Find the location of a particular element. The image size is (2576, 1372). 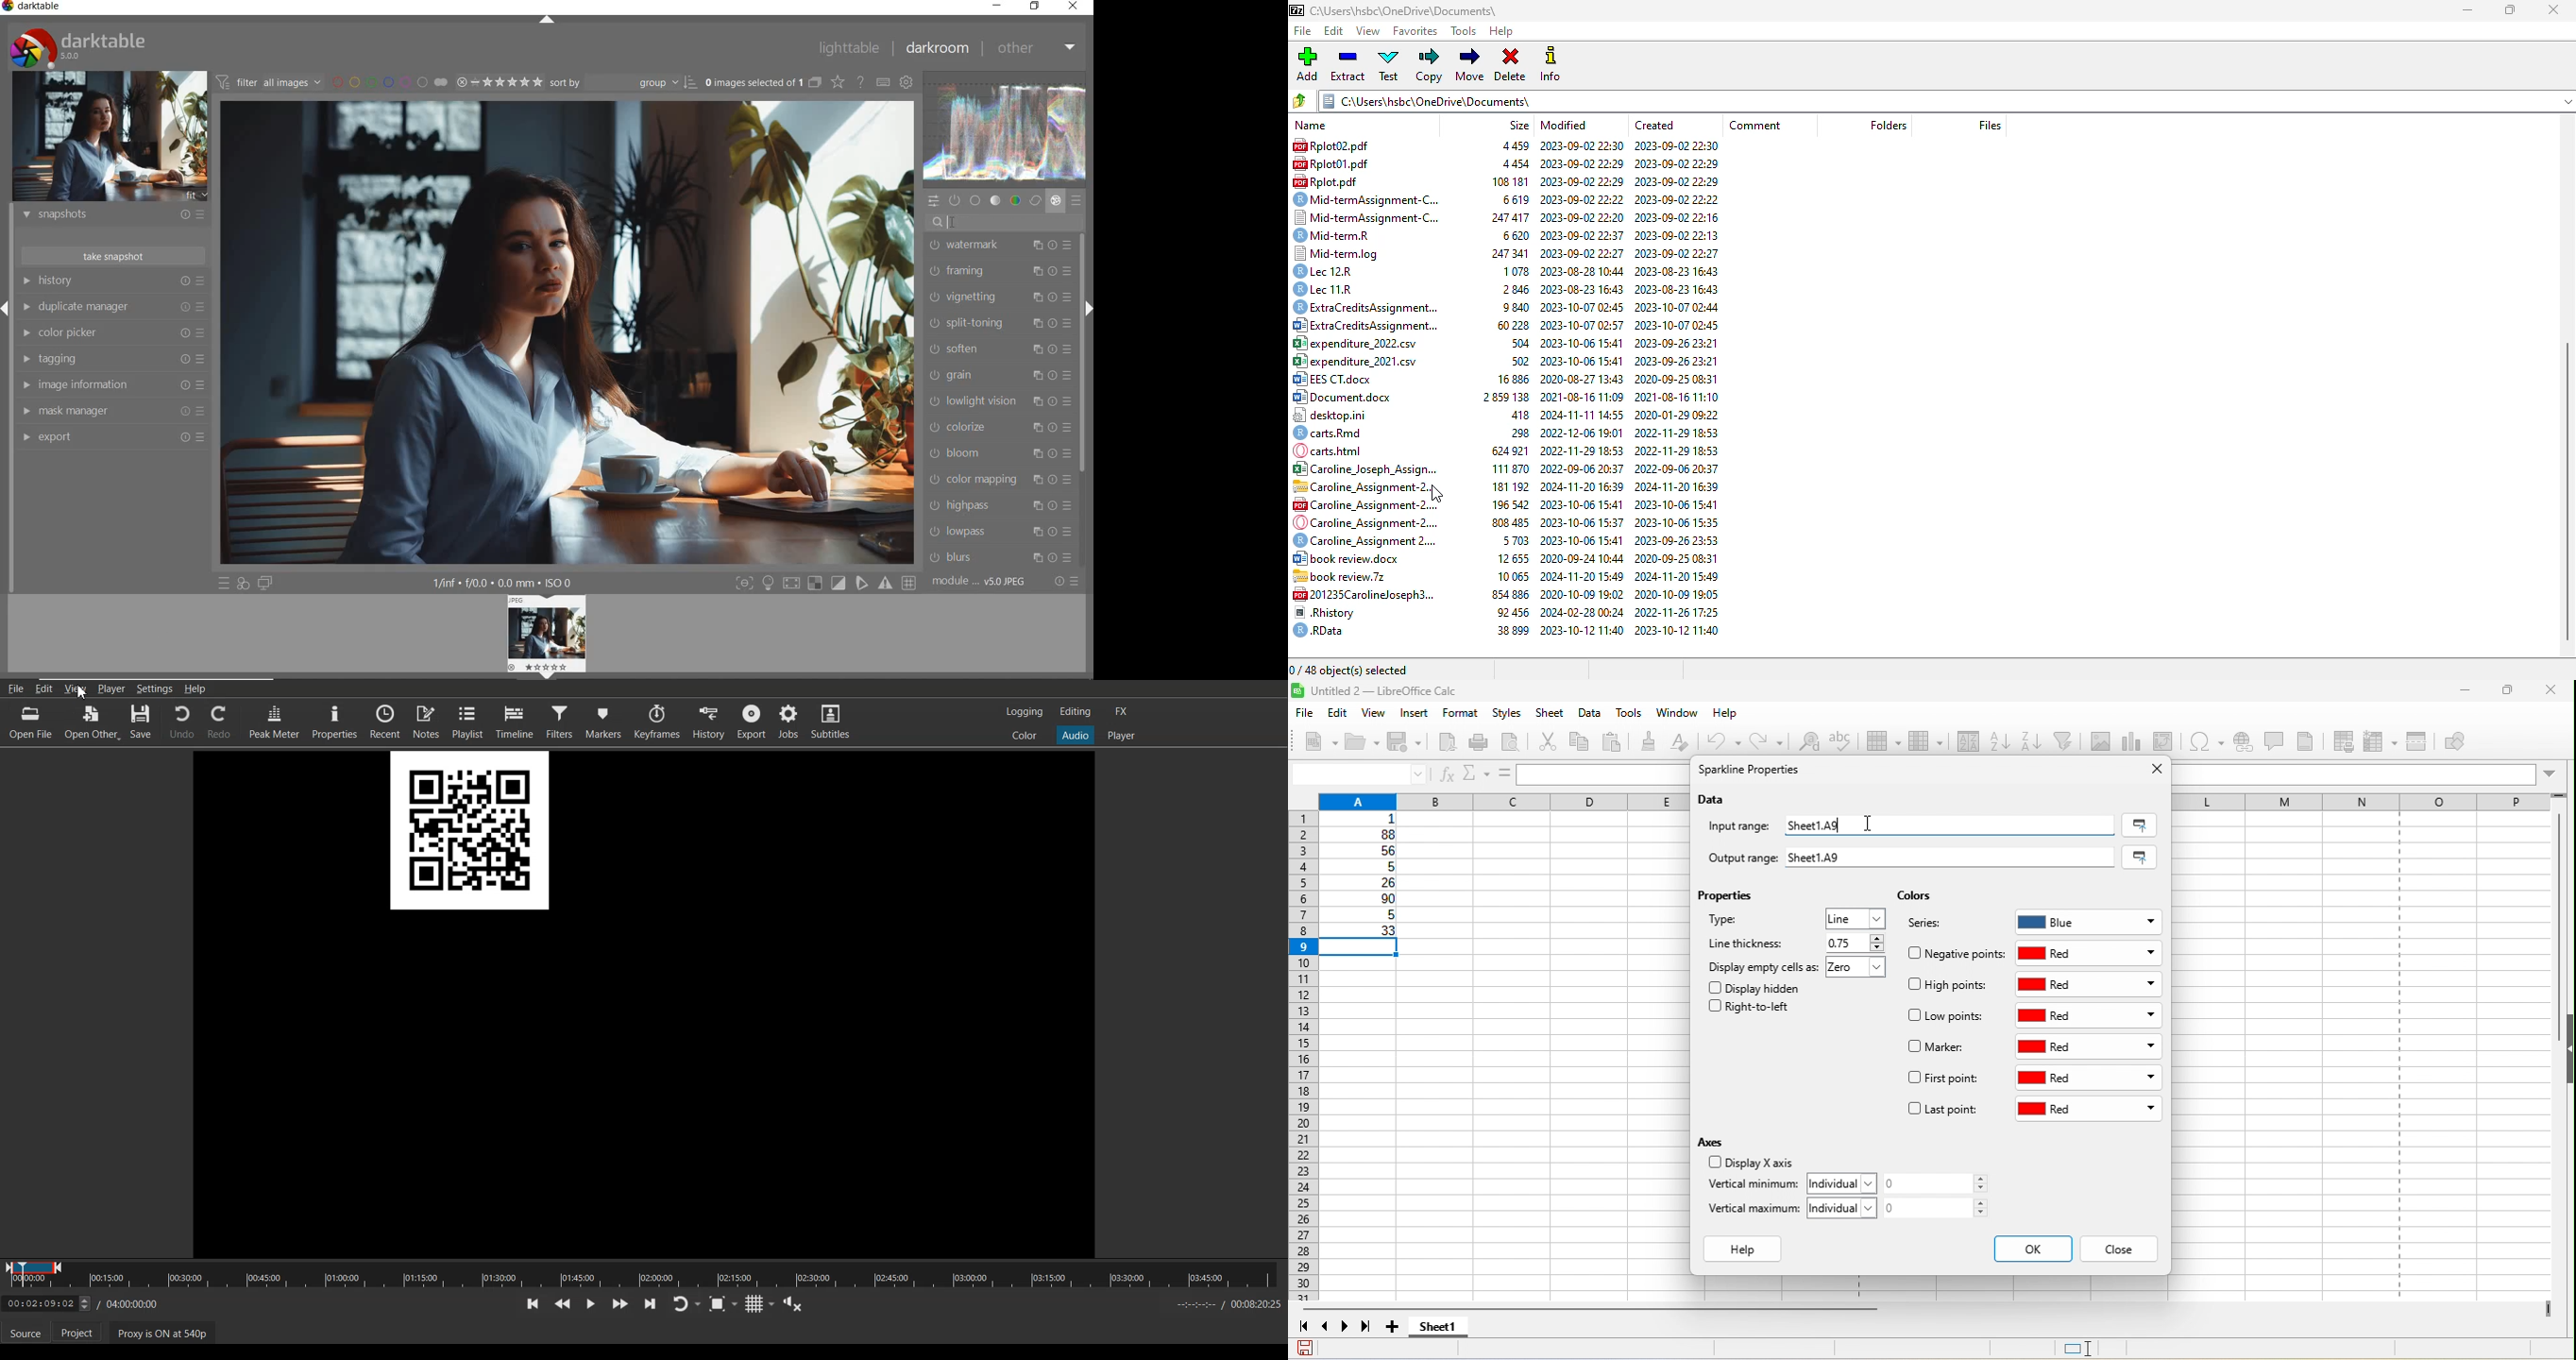

Recent is located at coordinates (386, 721).